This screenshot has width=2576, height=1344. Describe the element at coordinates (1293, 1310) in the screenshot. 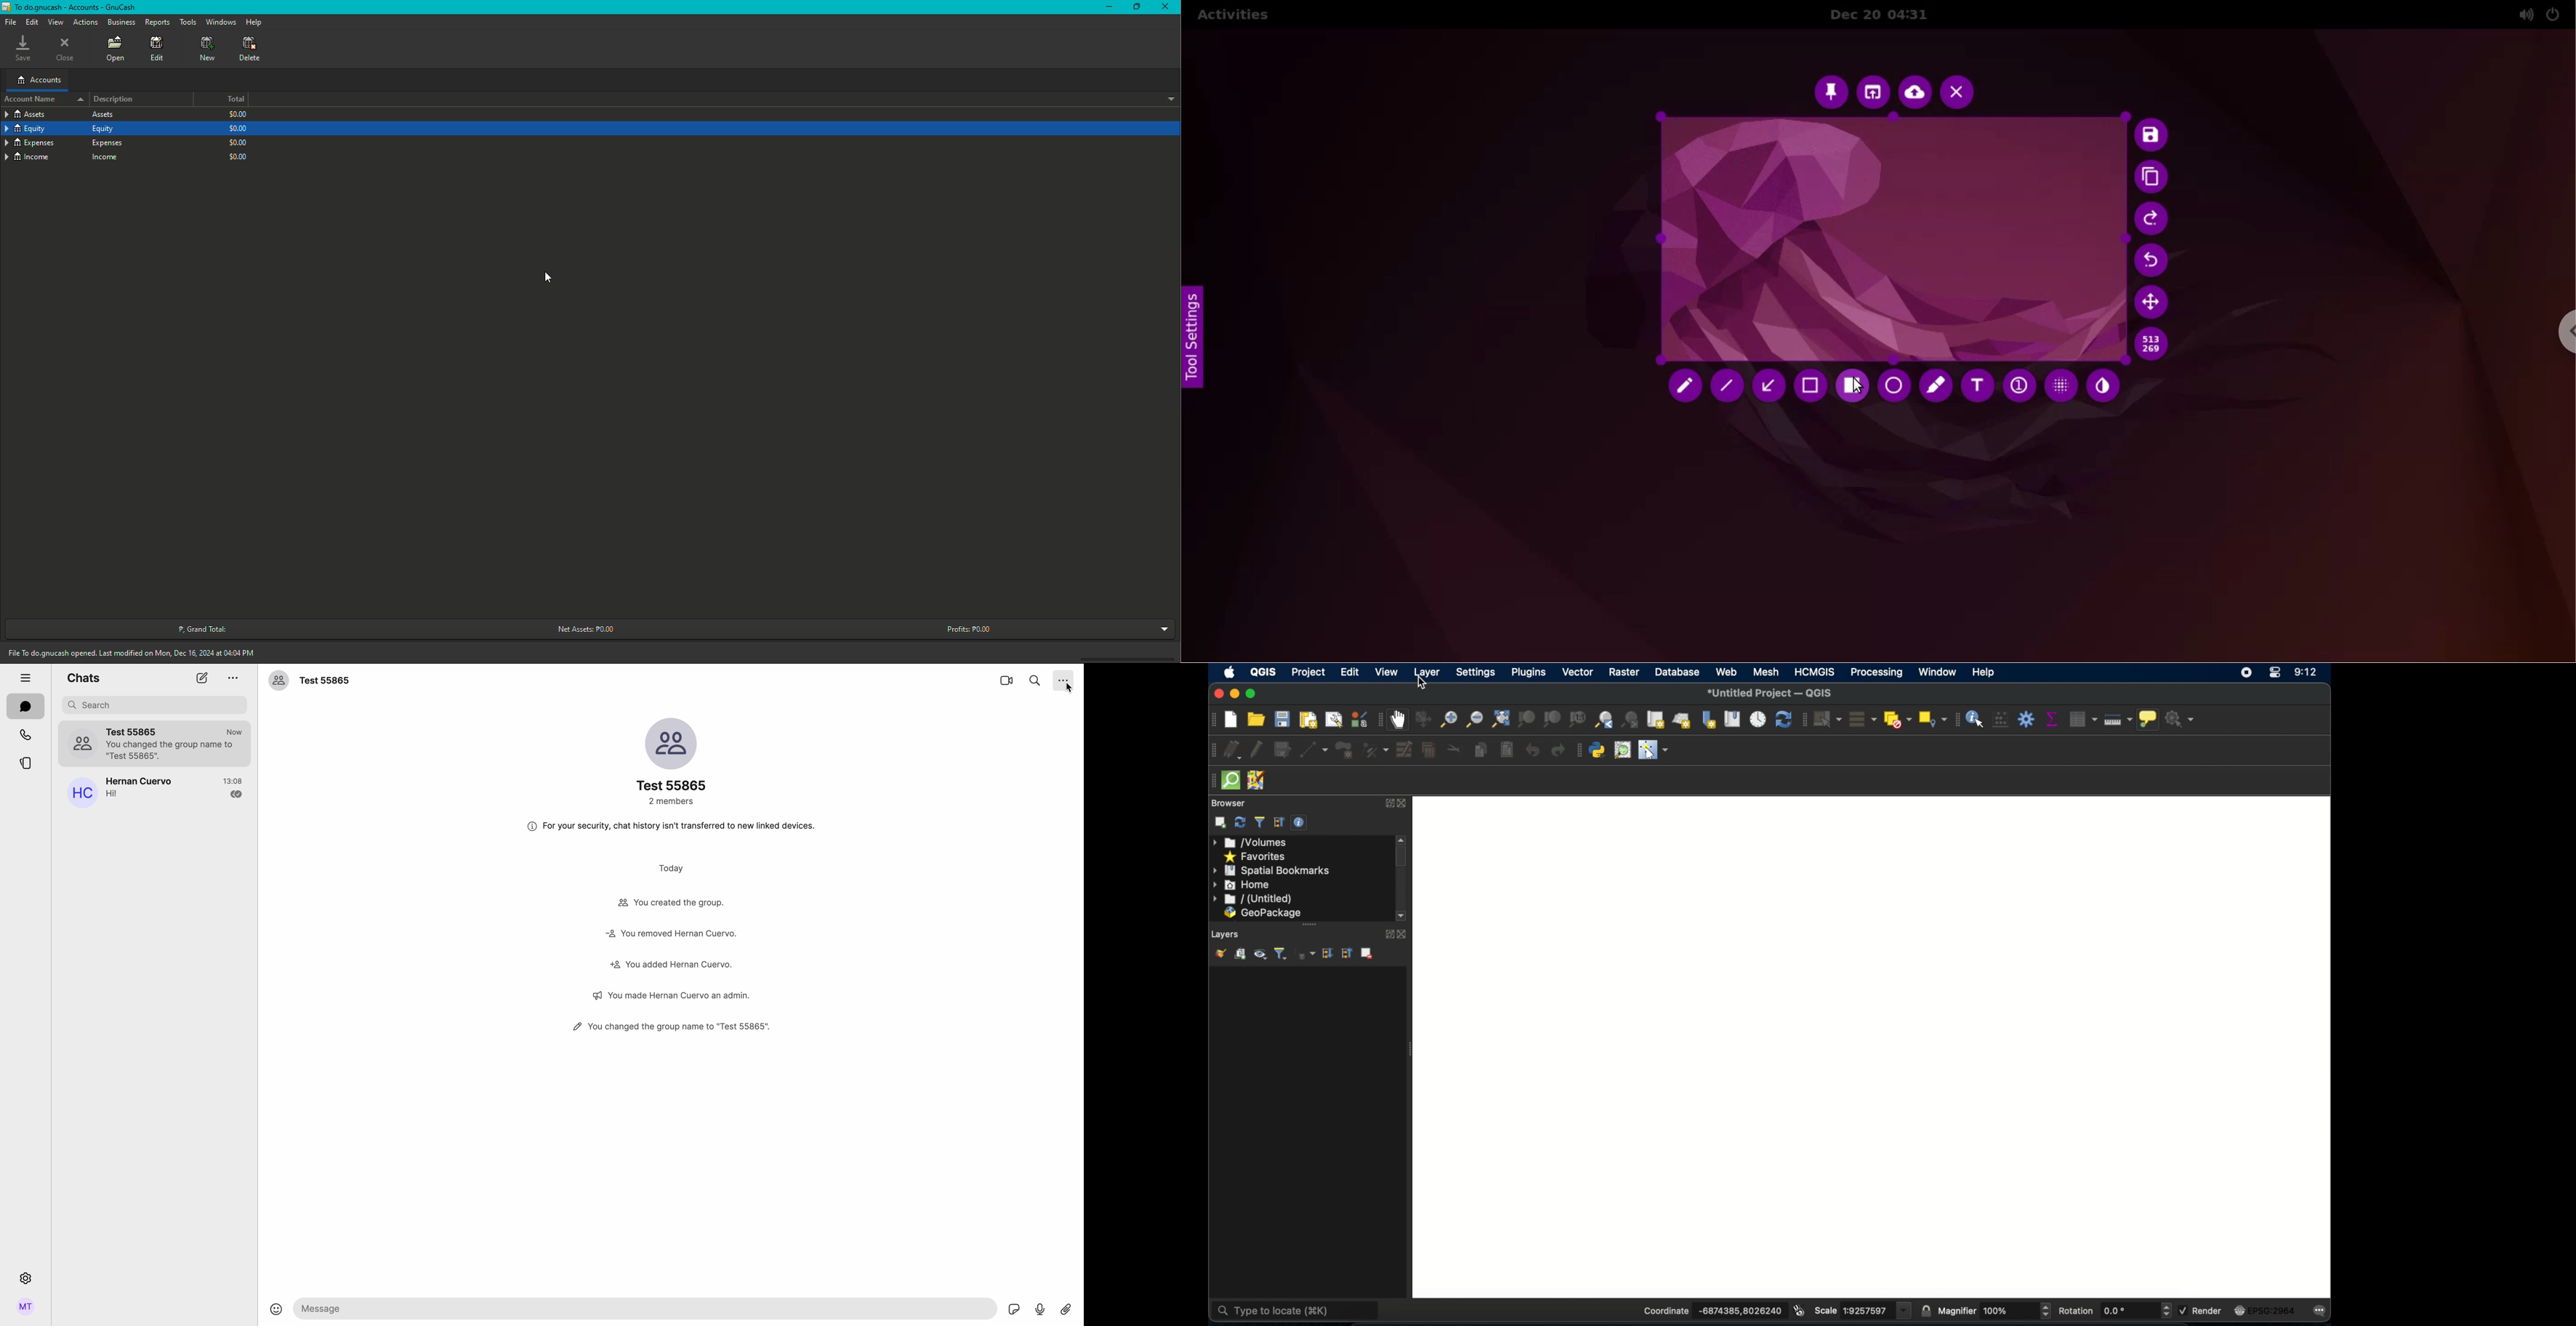

I see `type to locate` at that location.